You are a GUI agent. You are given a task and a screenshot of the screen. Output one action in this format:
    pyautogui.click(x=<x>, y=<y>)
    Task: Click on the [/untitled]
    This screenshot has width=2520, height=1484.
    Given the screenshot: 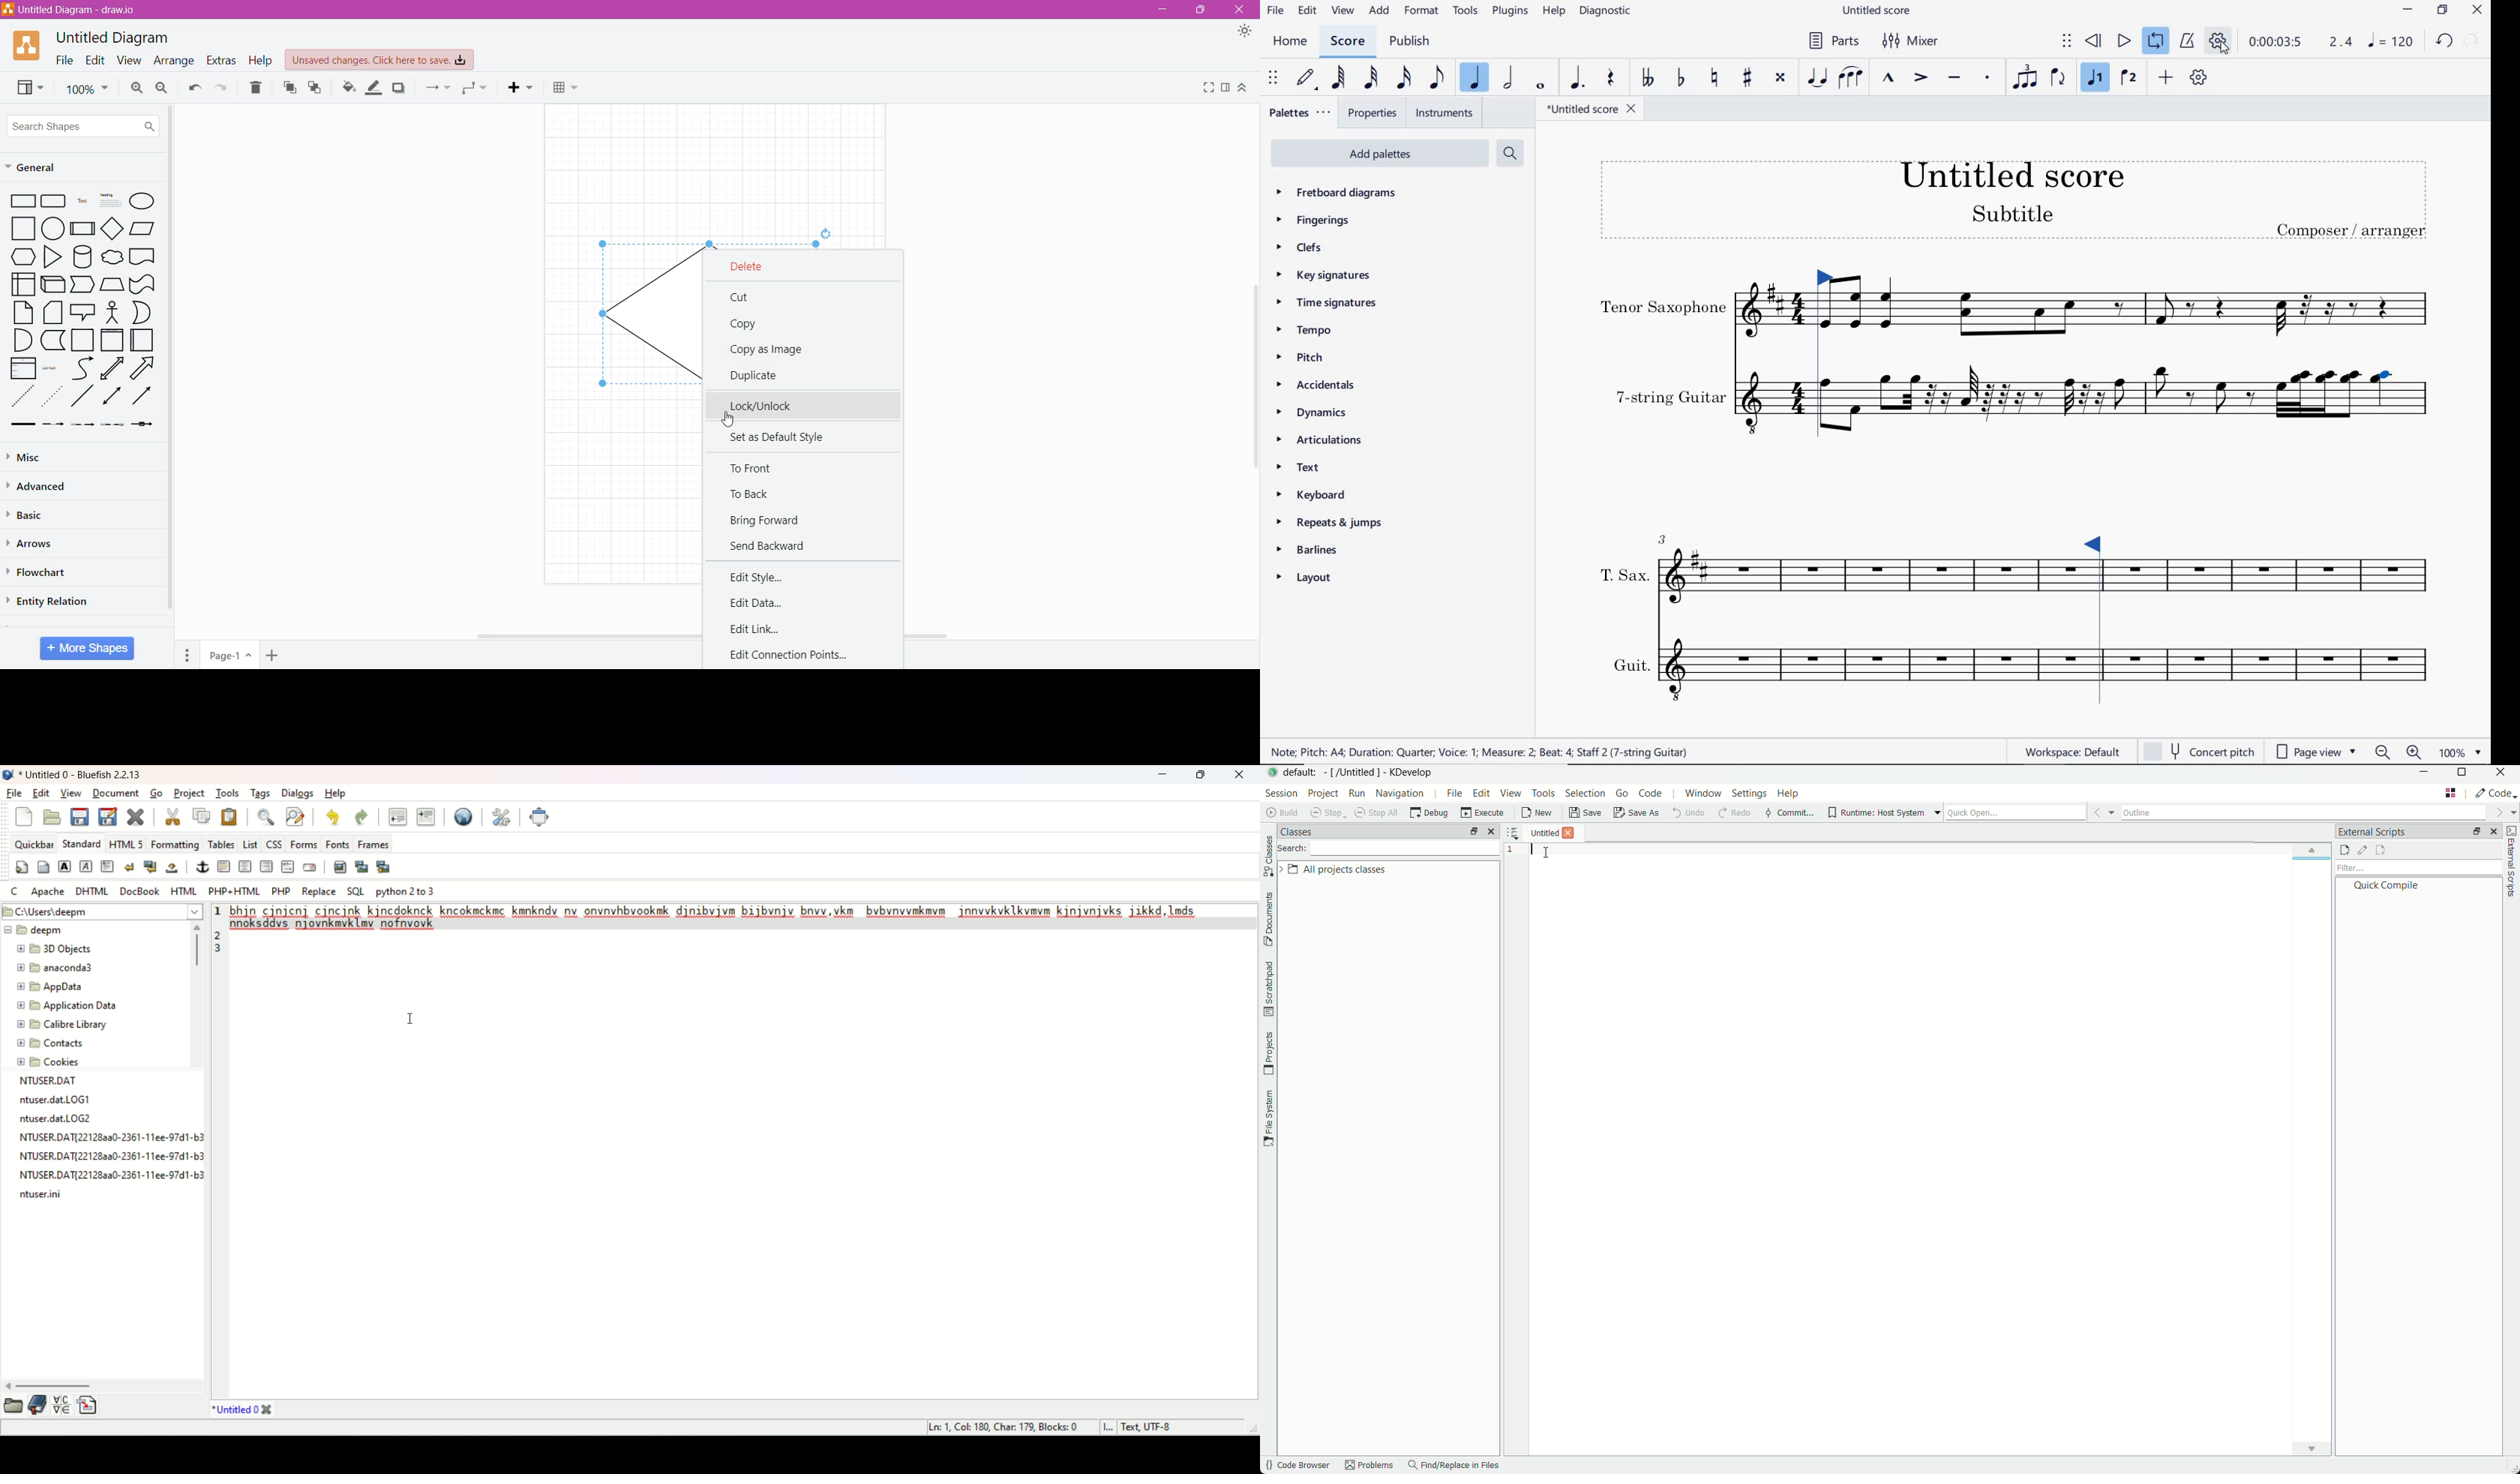 What is the action you would take?
    pyautogui.click(x=1354, y=774)
    